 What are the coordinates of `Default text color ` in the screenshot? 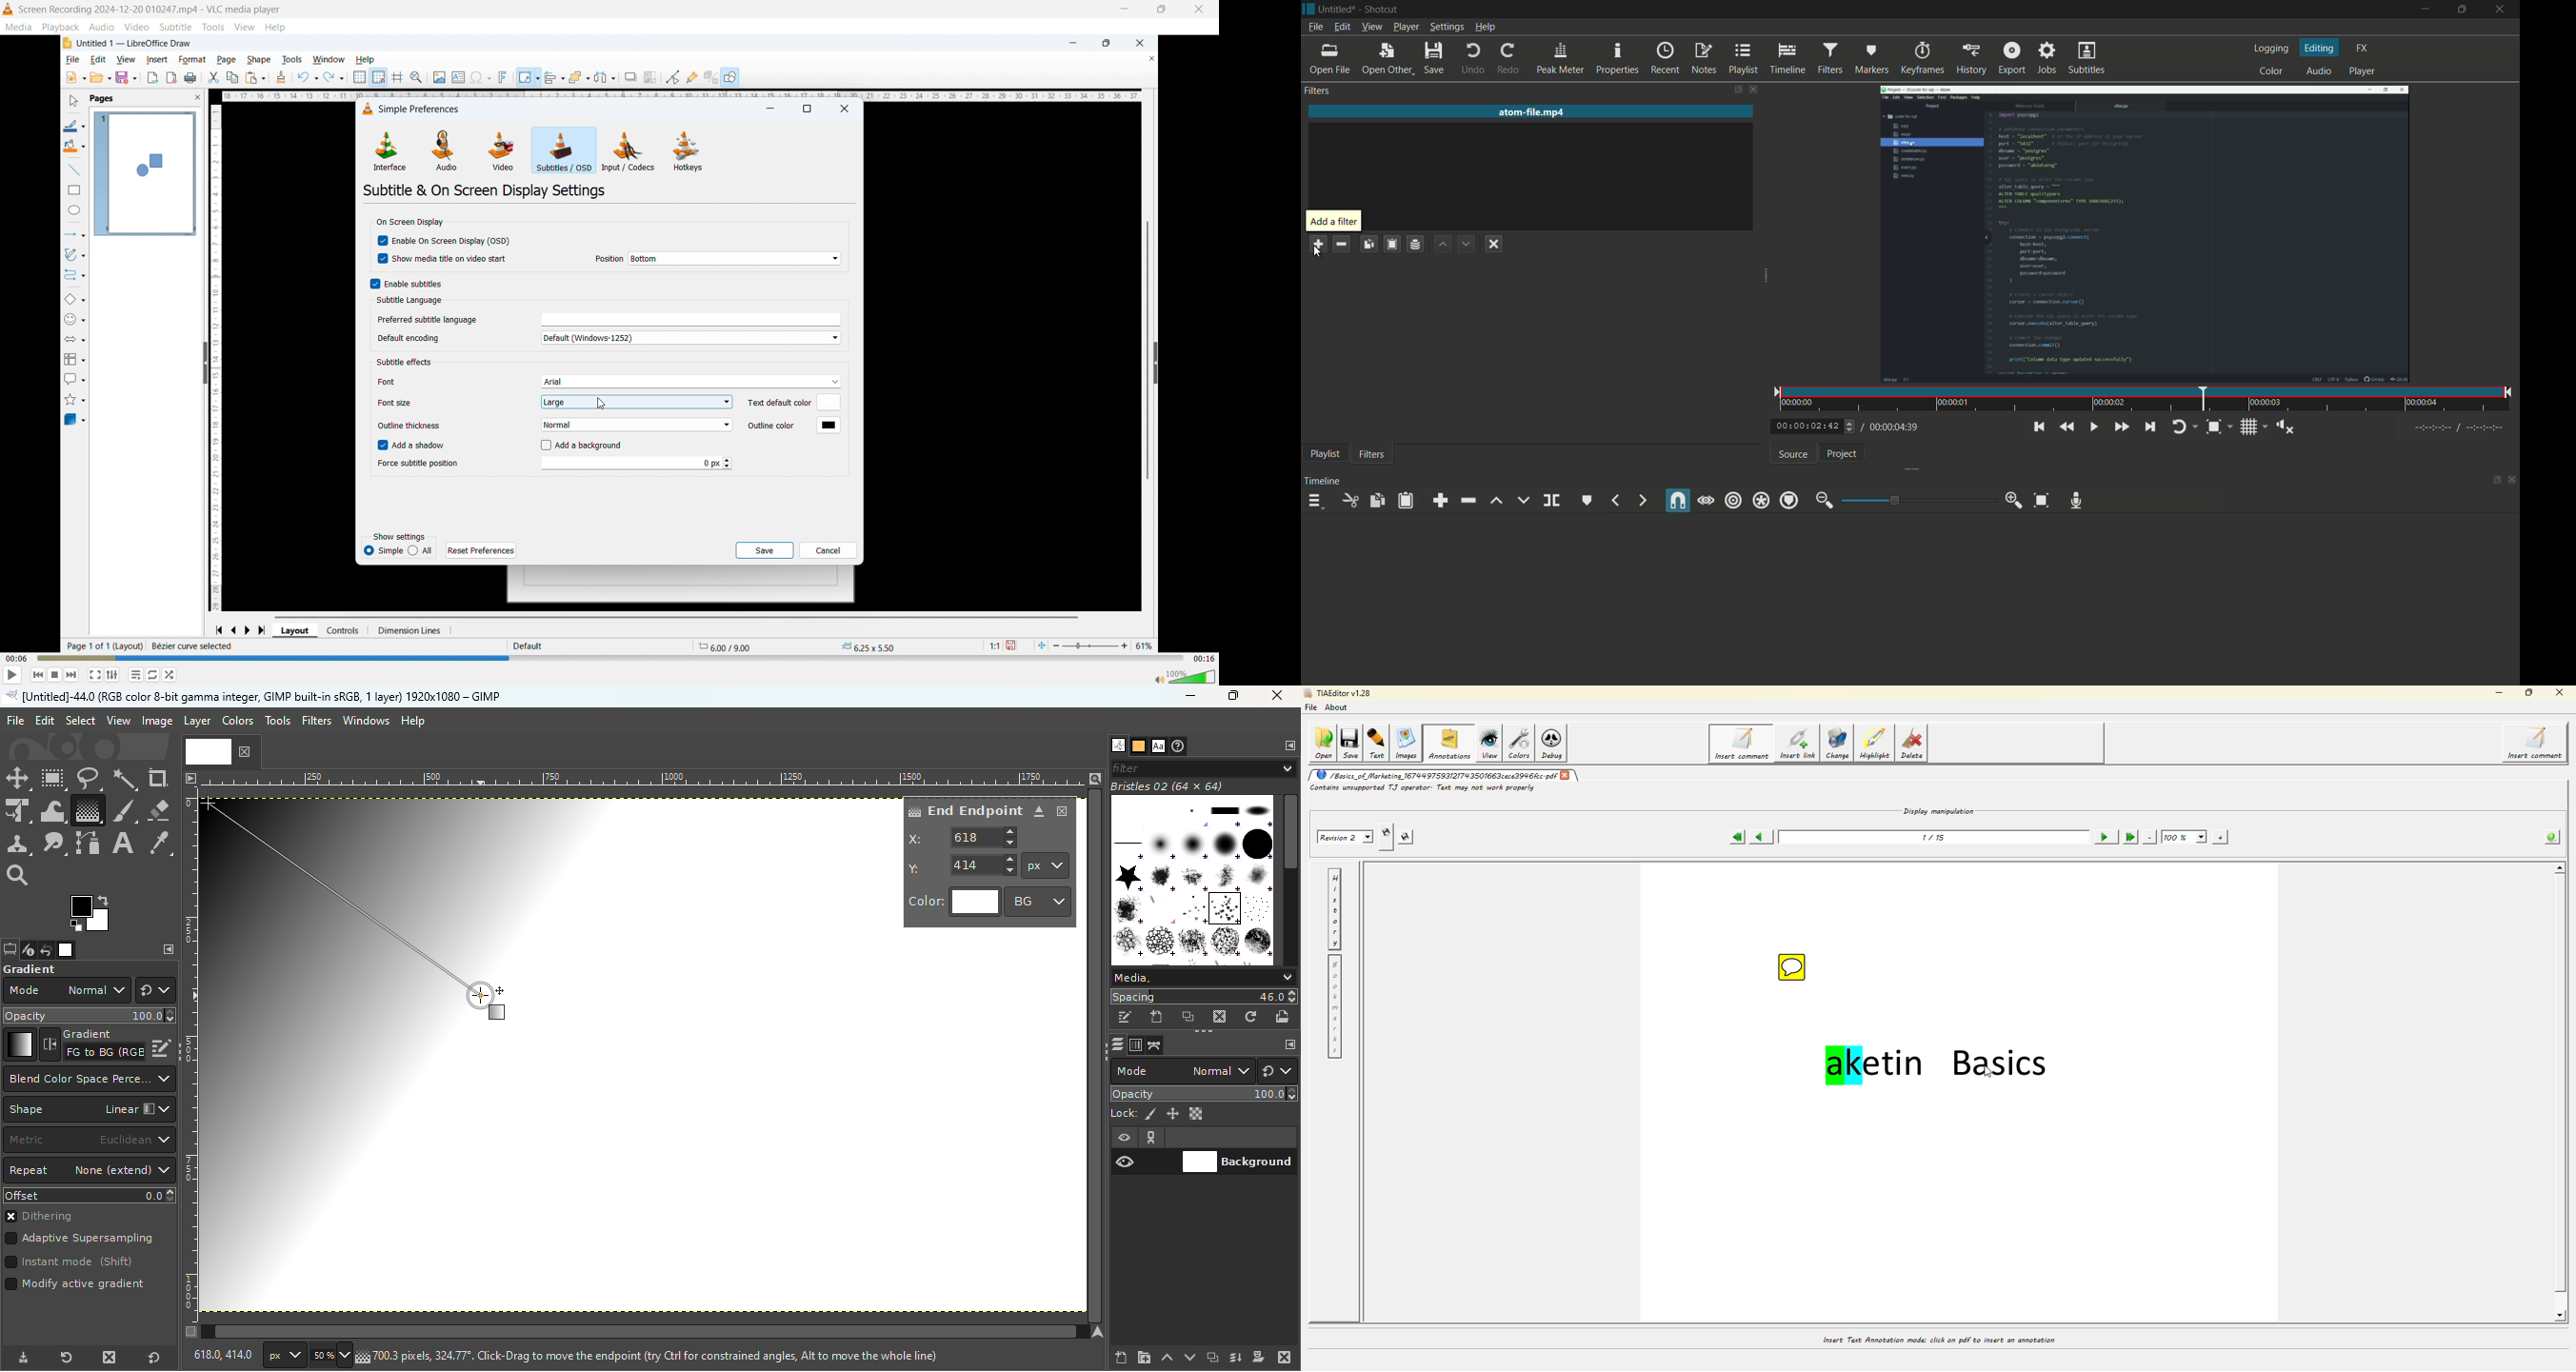 It's located at (829, 402).